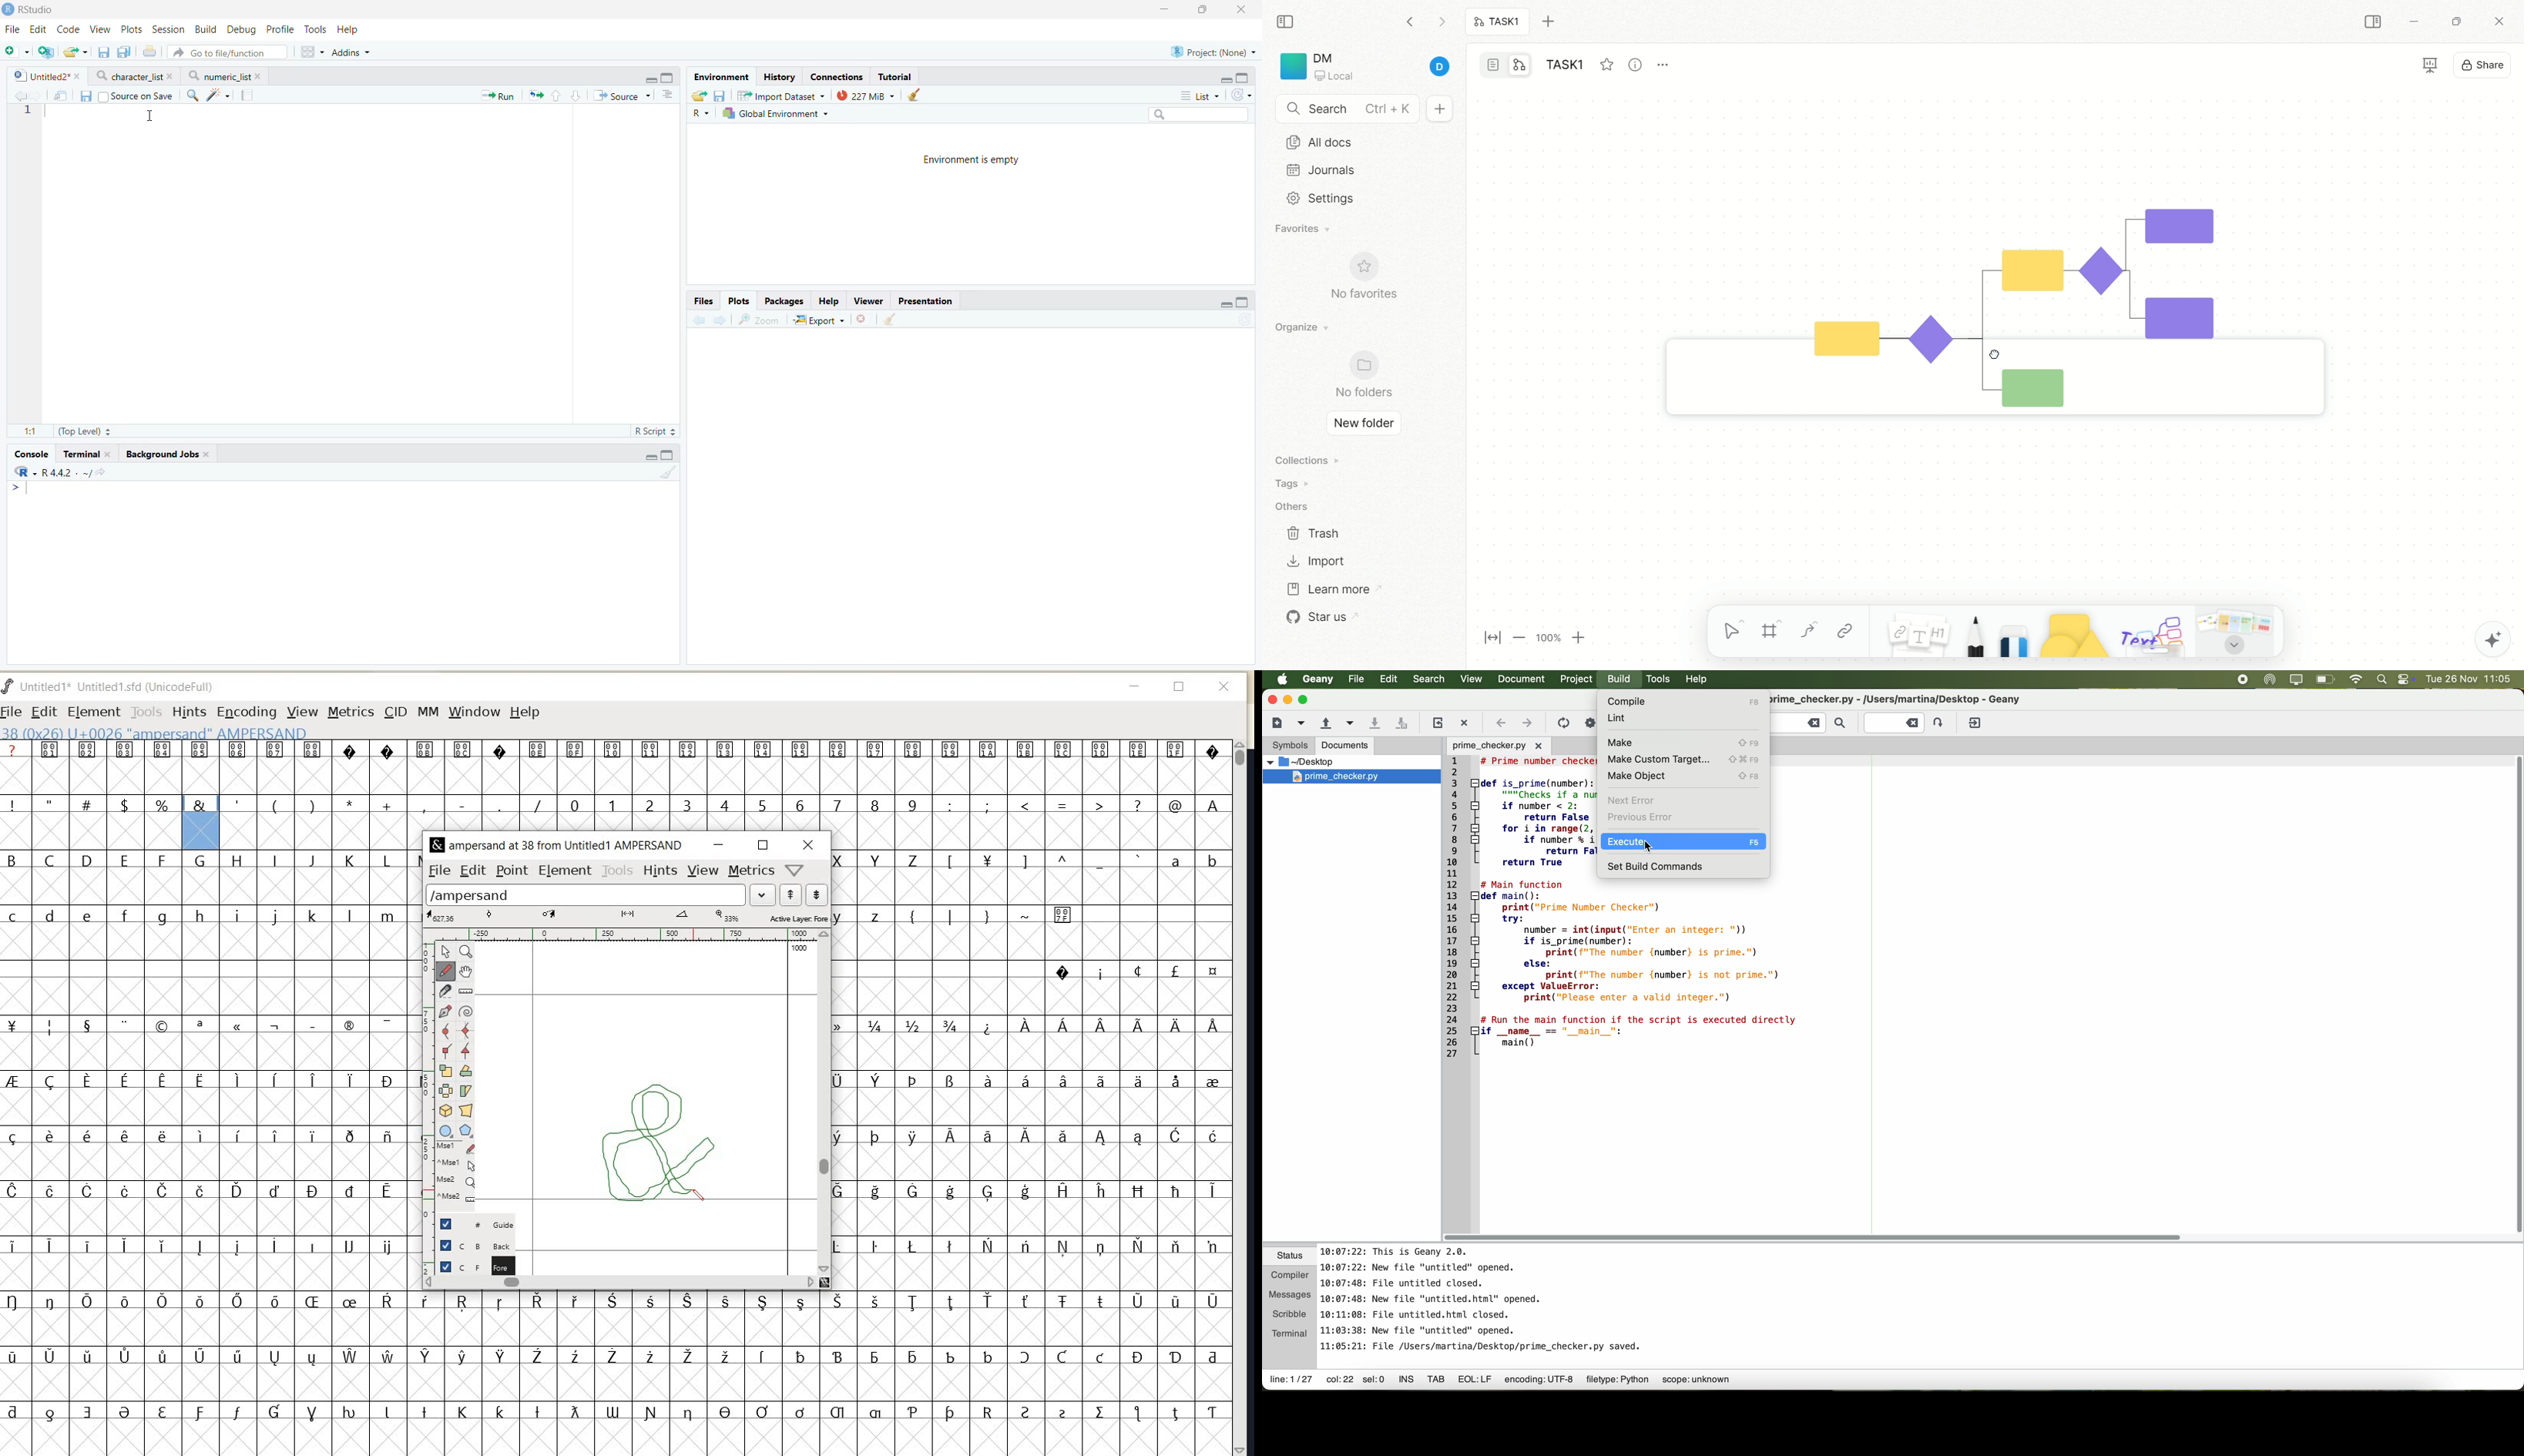 The image size is (2548, 1456). What do you see at coordinates (168, 453) in the screenshot?
I see `Background Jobs` at bounding box center [168, 453].